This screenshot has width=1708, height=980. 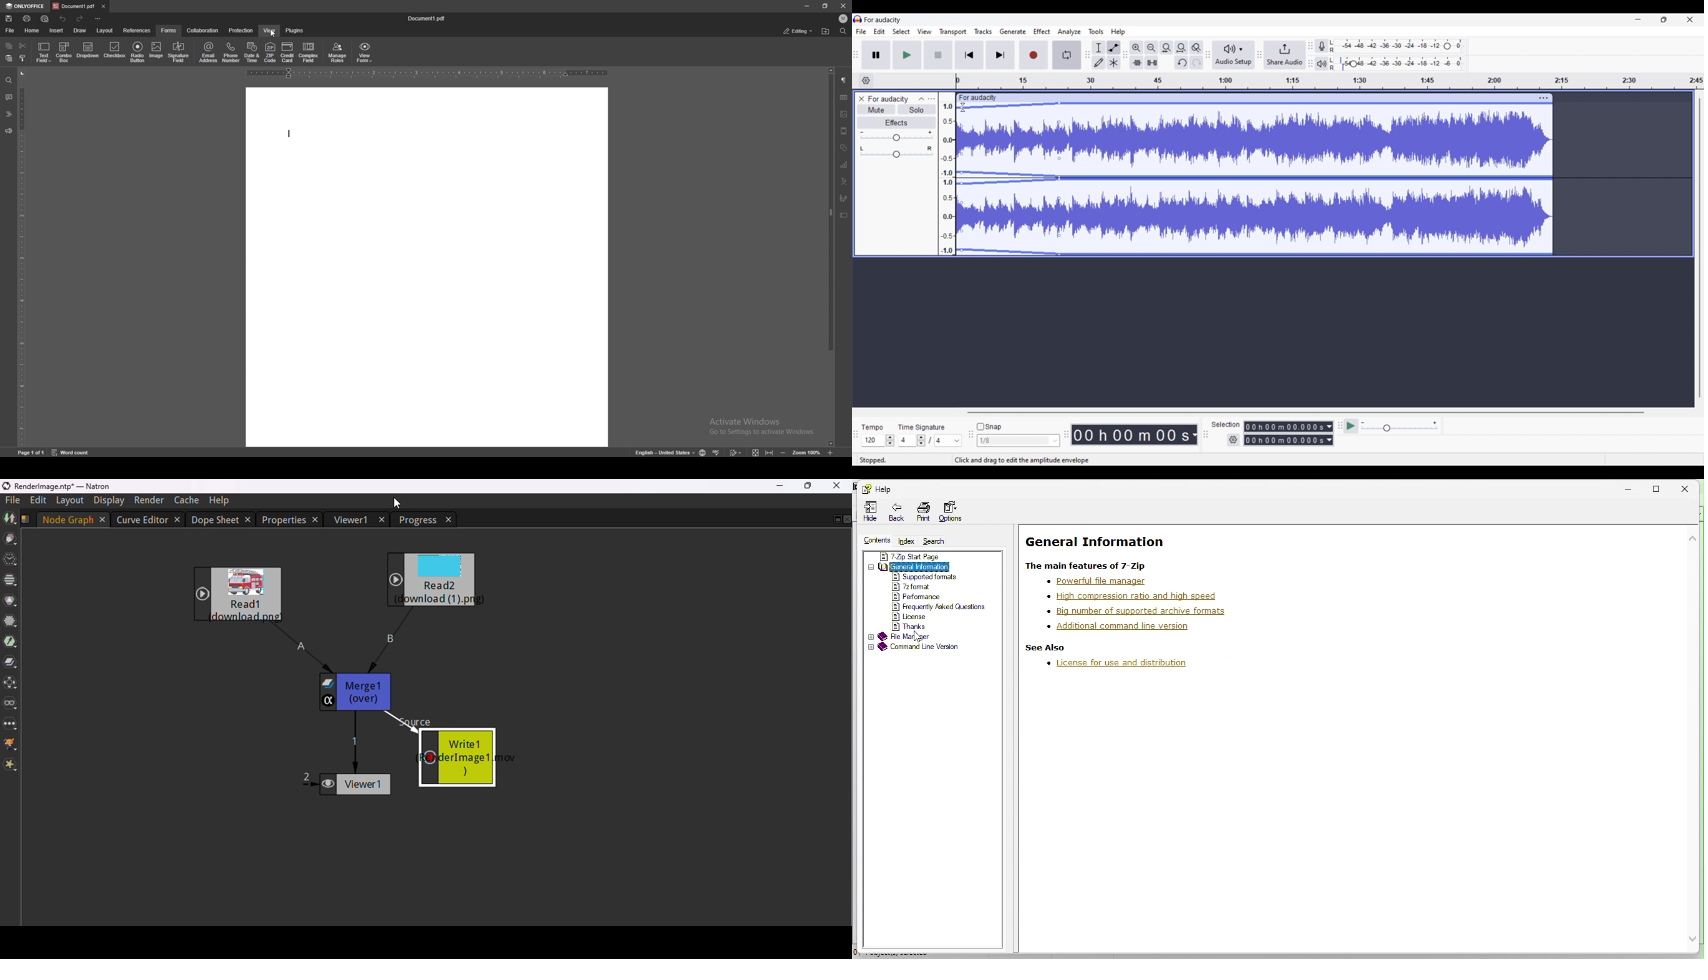 I want to click on for audacity, so click(x=888, y=99).